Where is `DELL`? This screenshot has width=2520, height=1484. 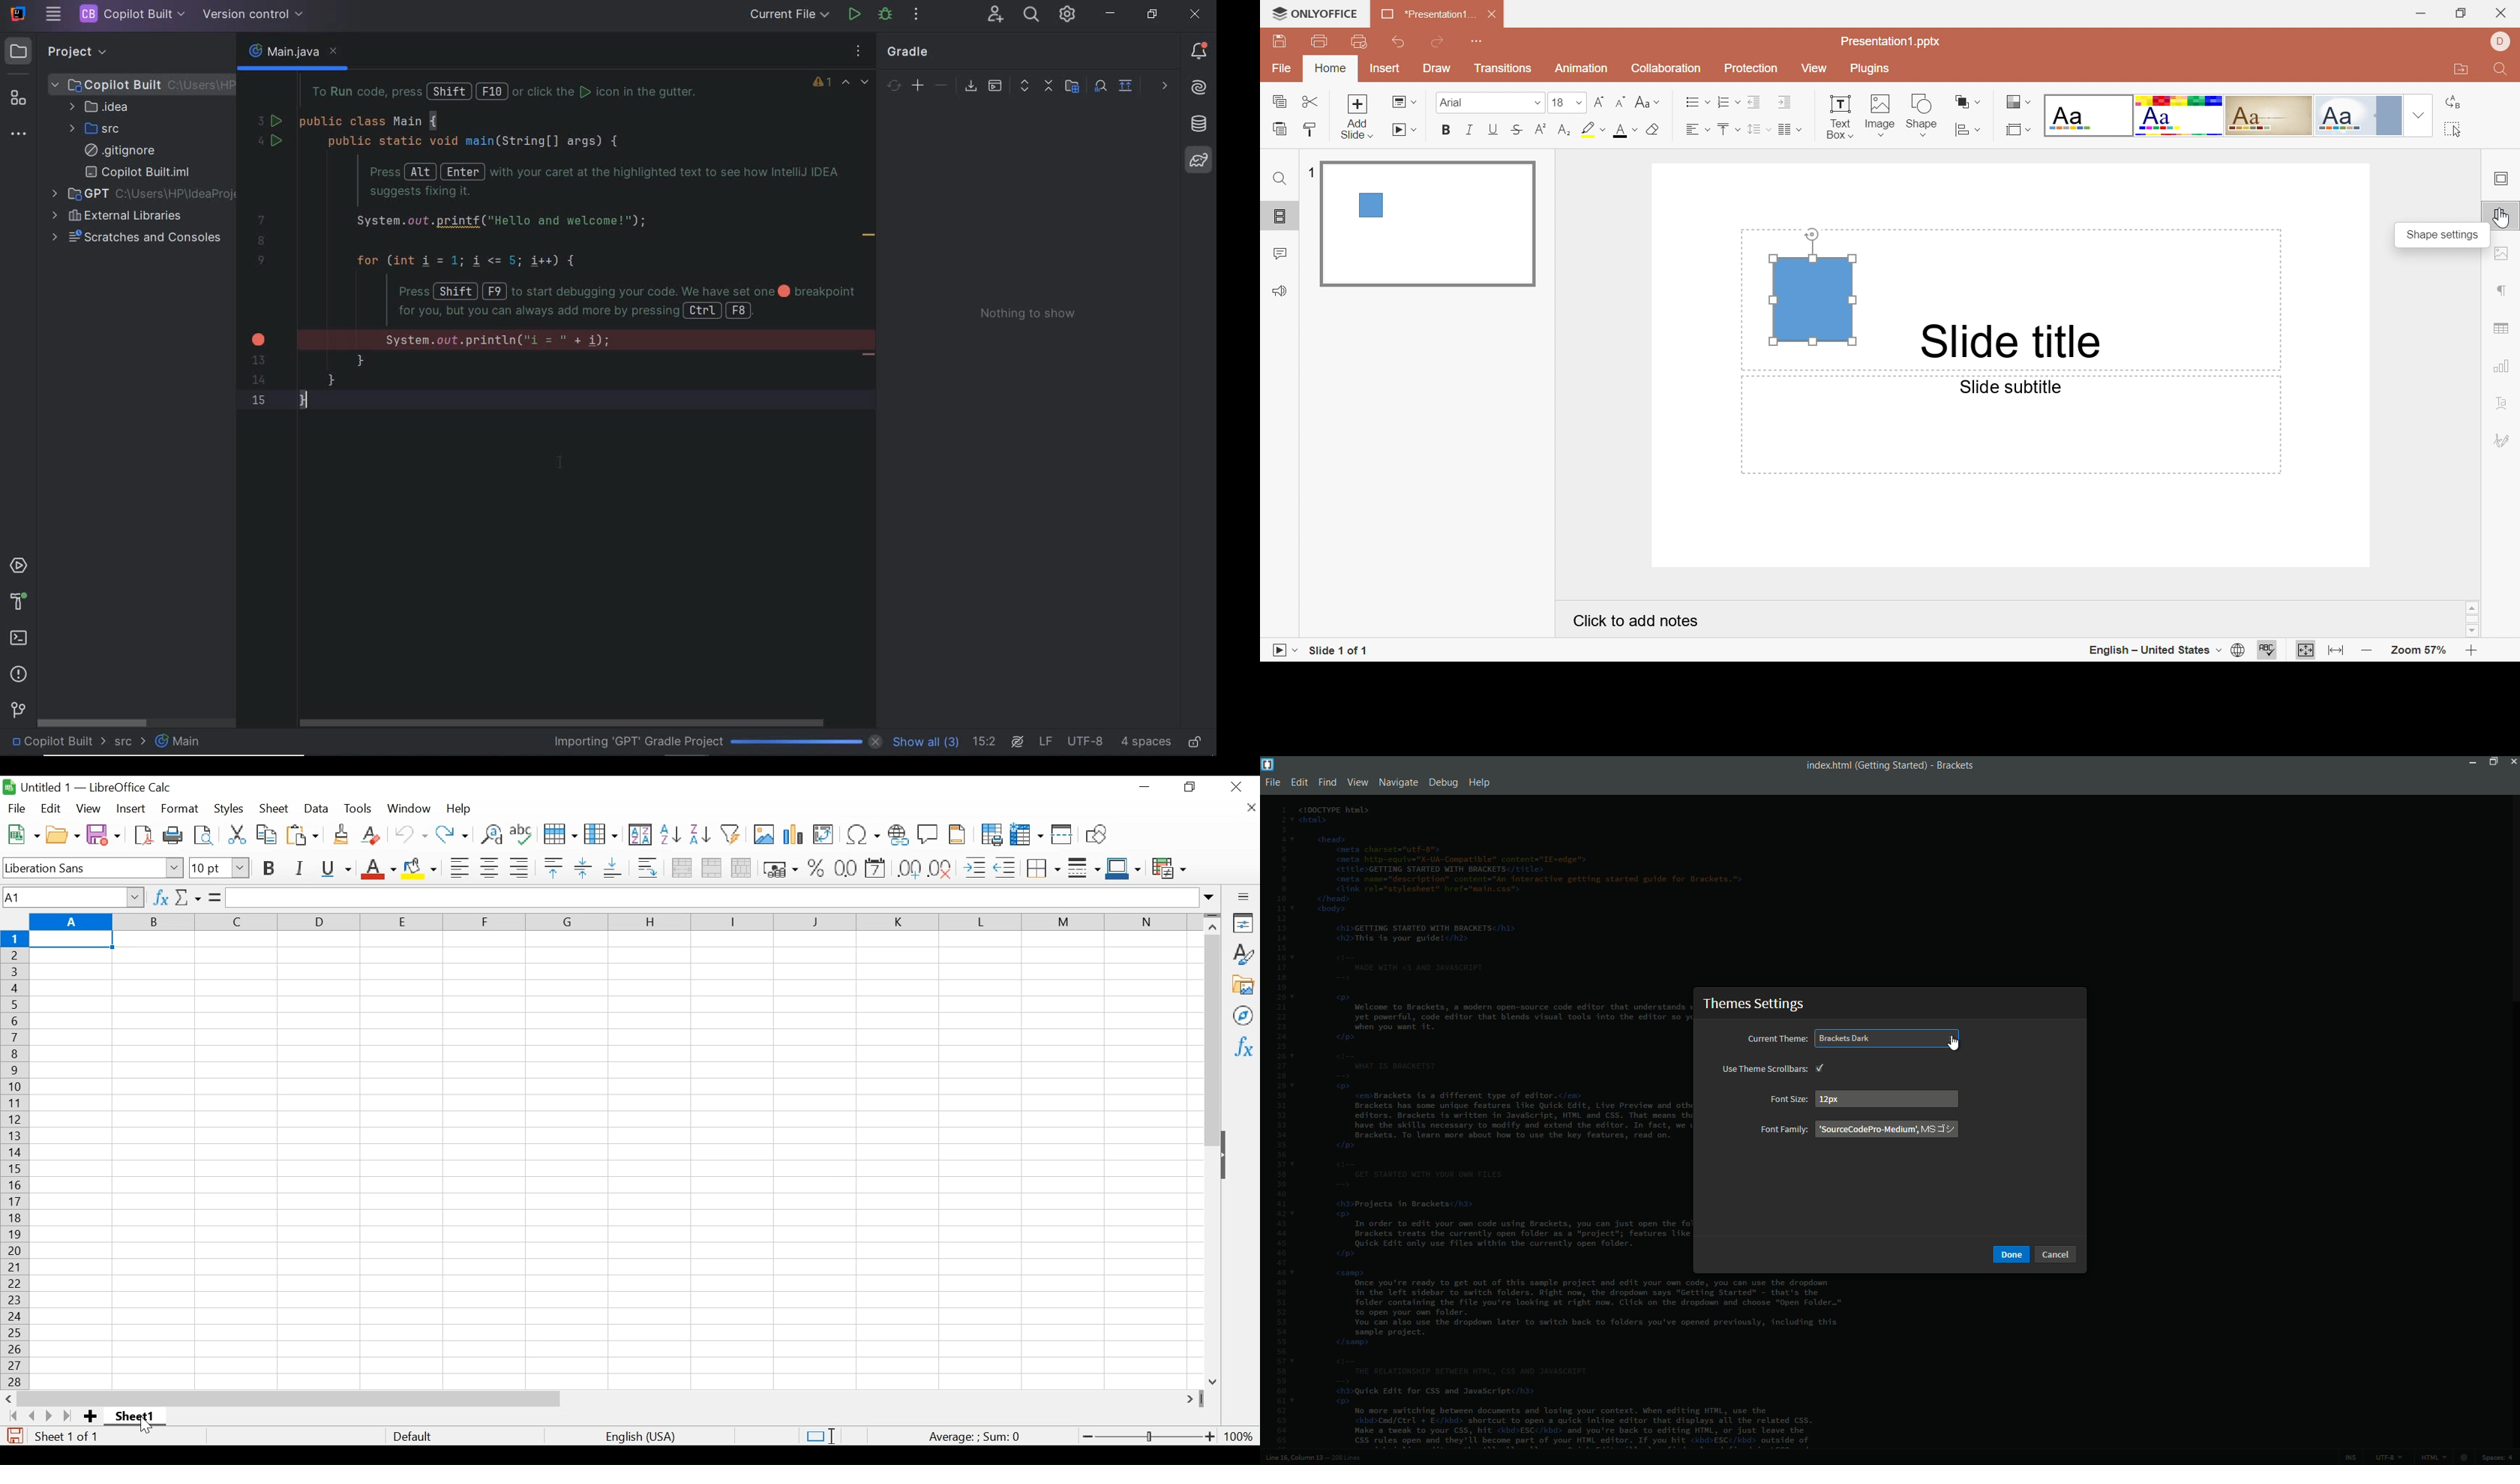
DELL is located at coordinates (2498, 41).